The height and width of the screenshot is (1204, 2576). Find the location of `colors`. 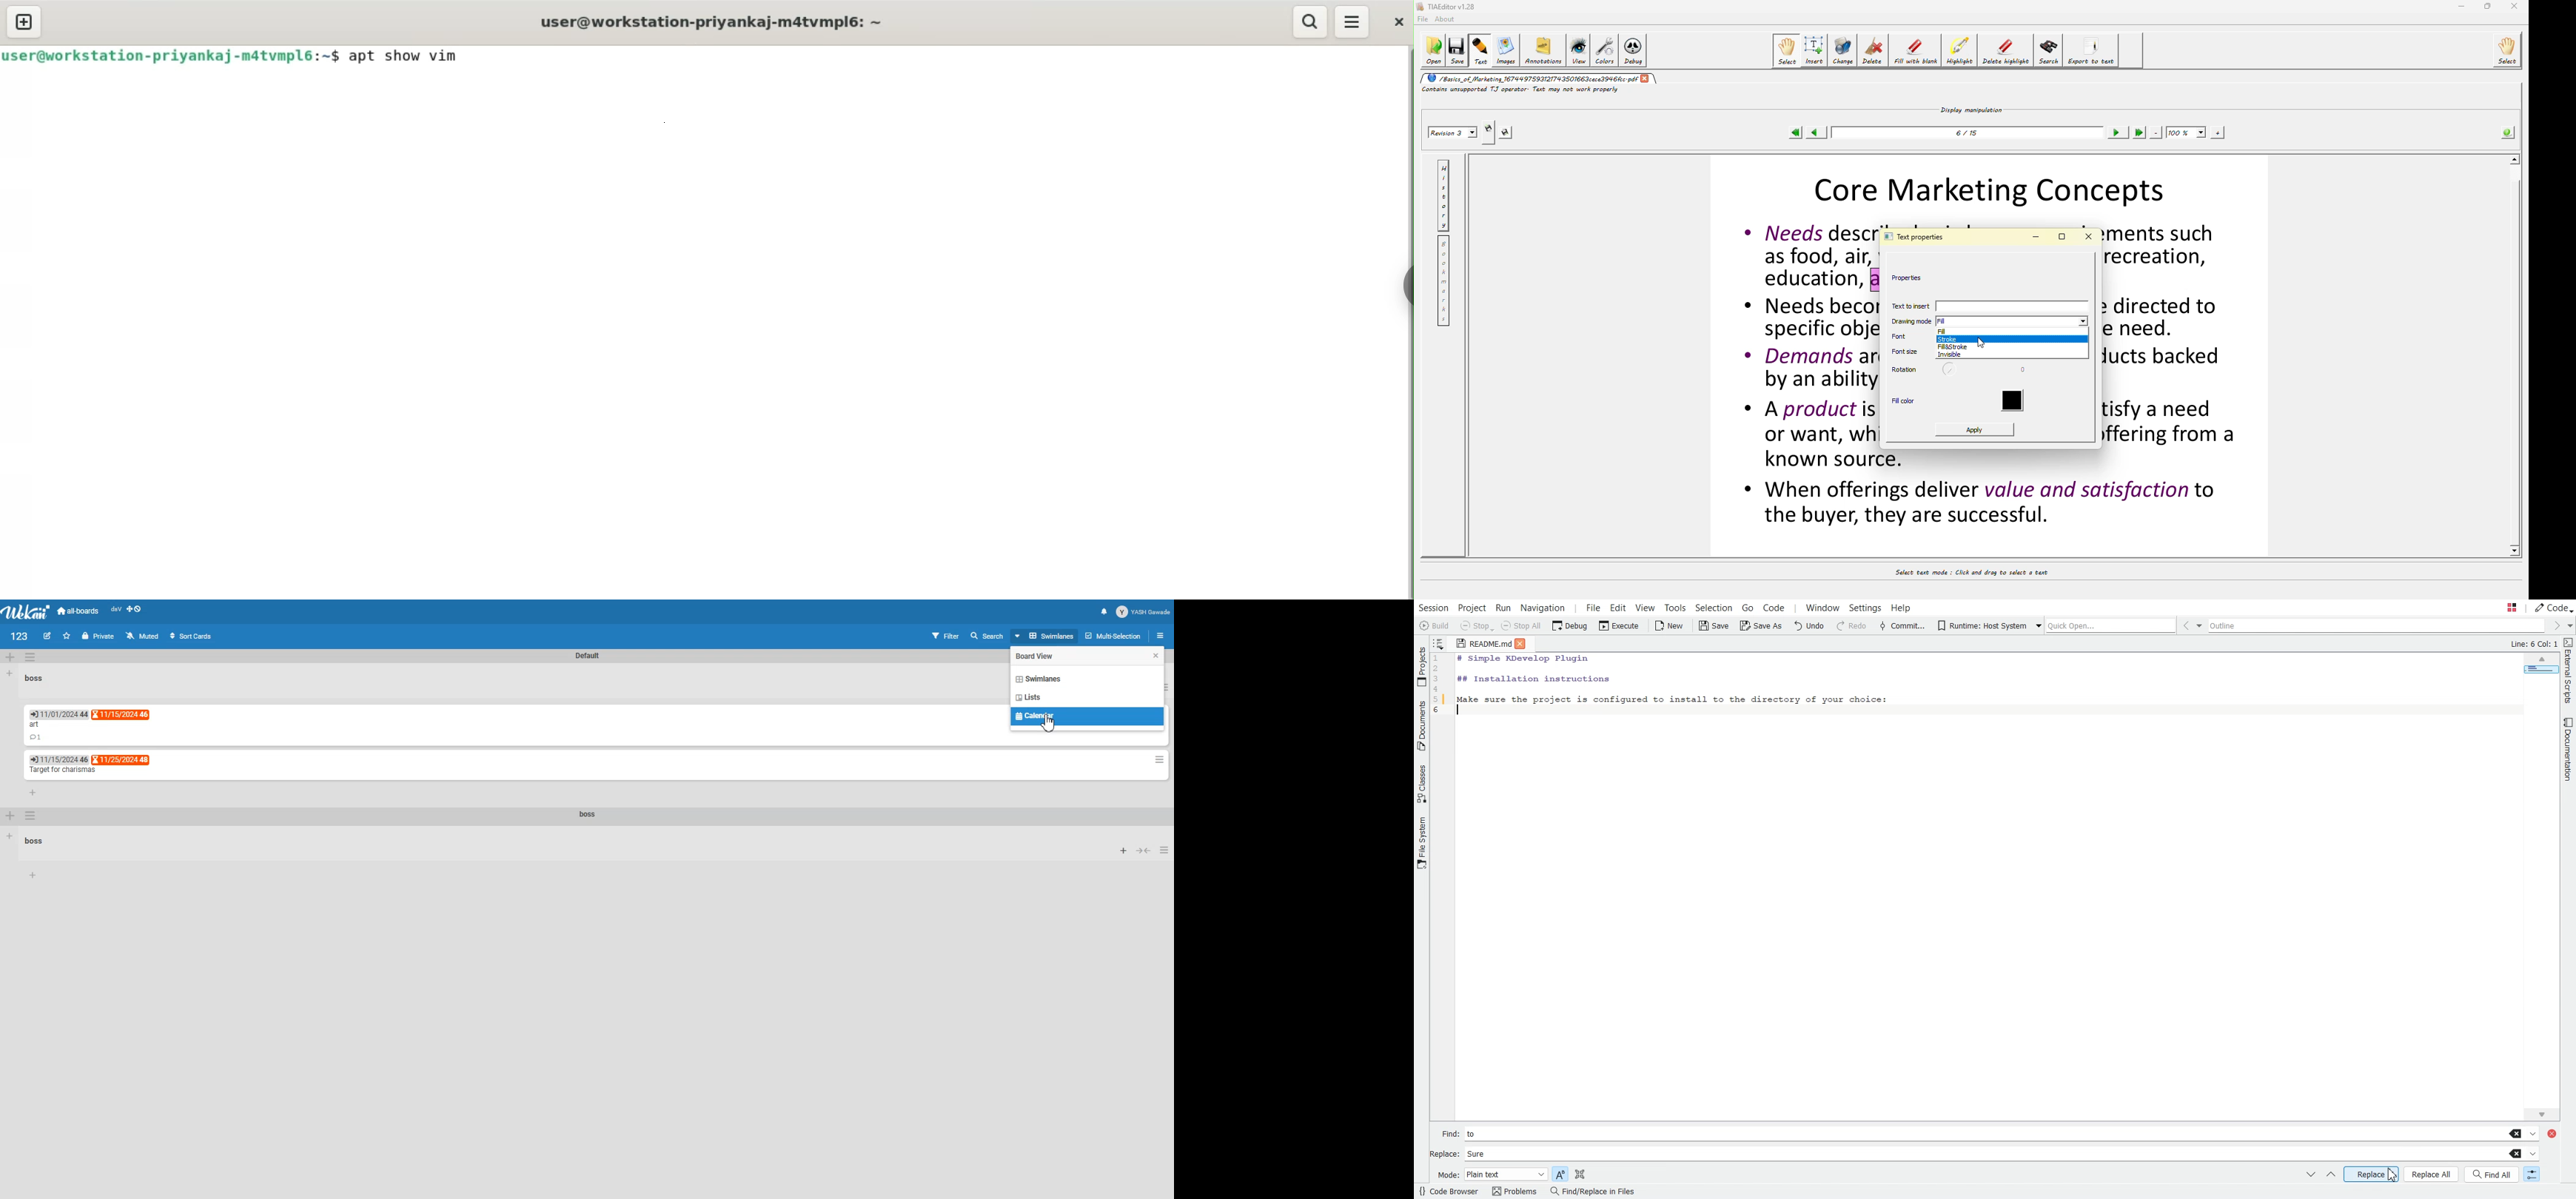

colors is located at coordinates (1604, 50).